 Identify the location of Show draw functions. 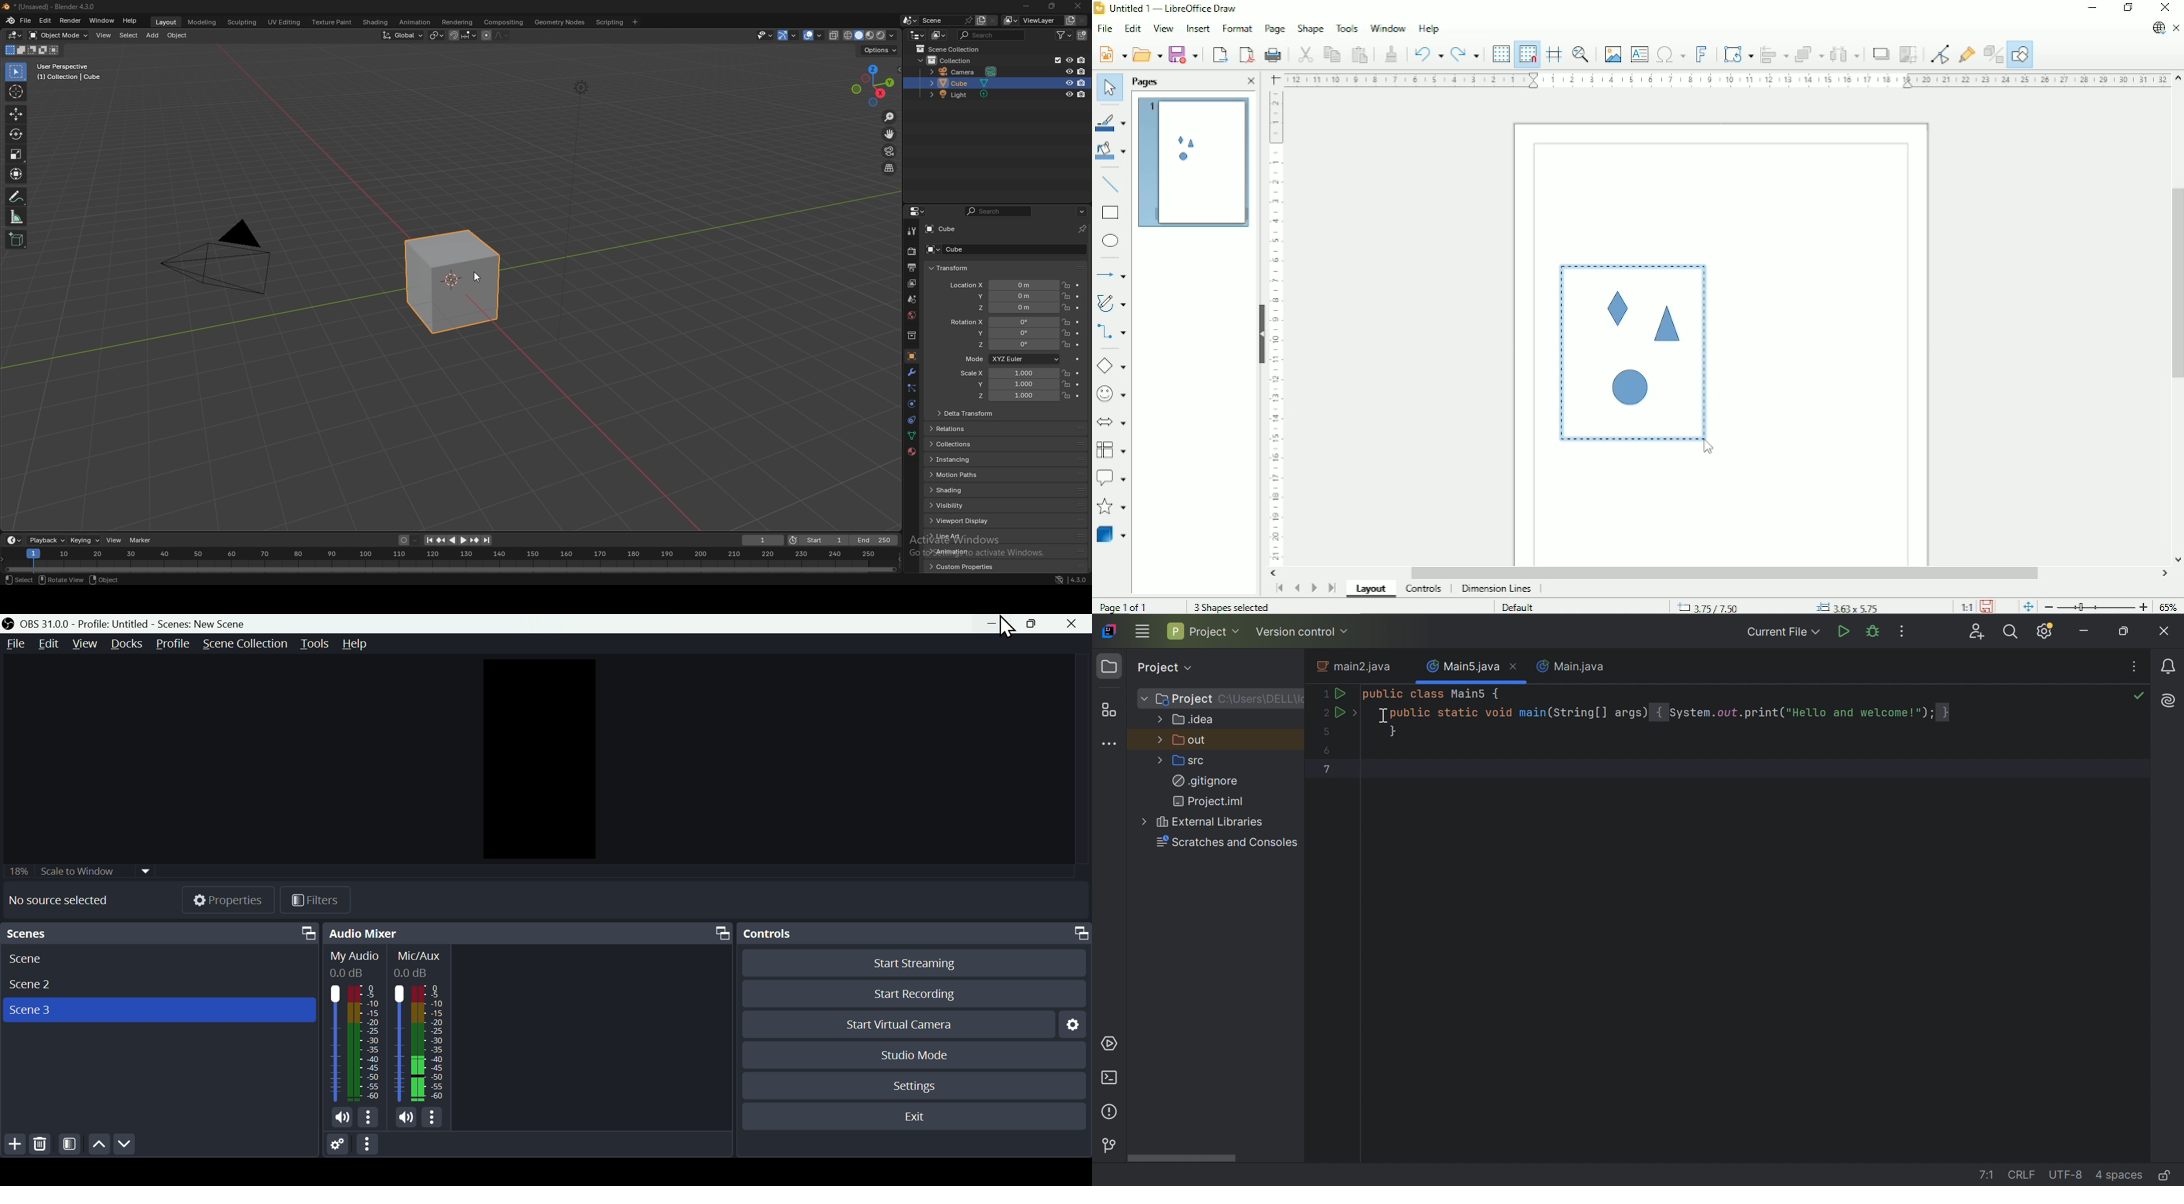
(2020, 55).